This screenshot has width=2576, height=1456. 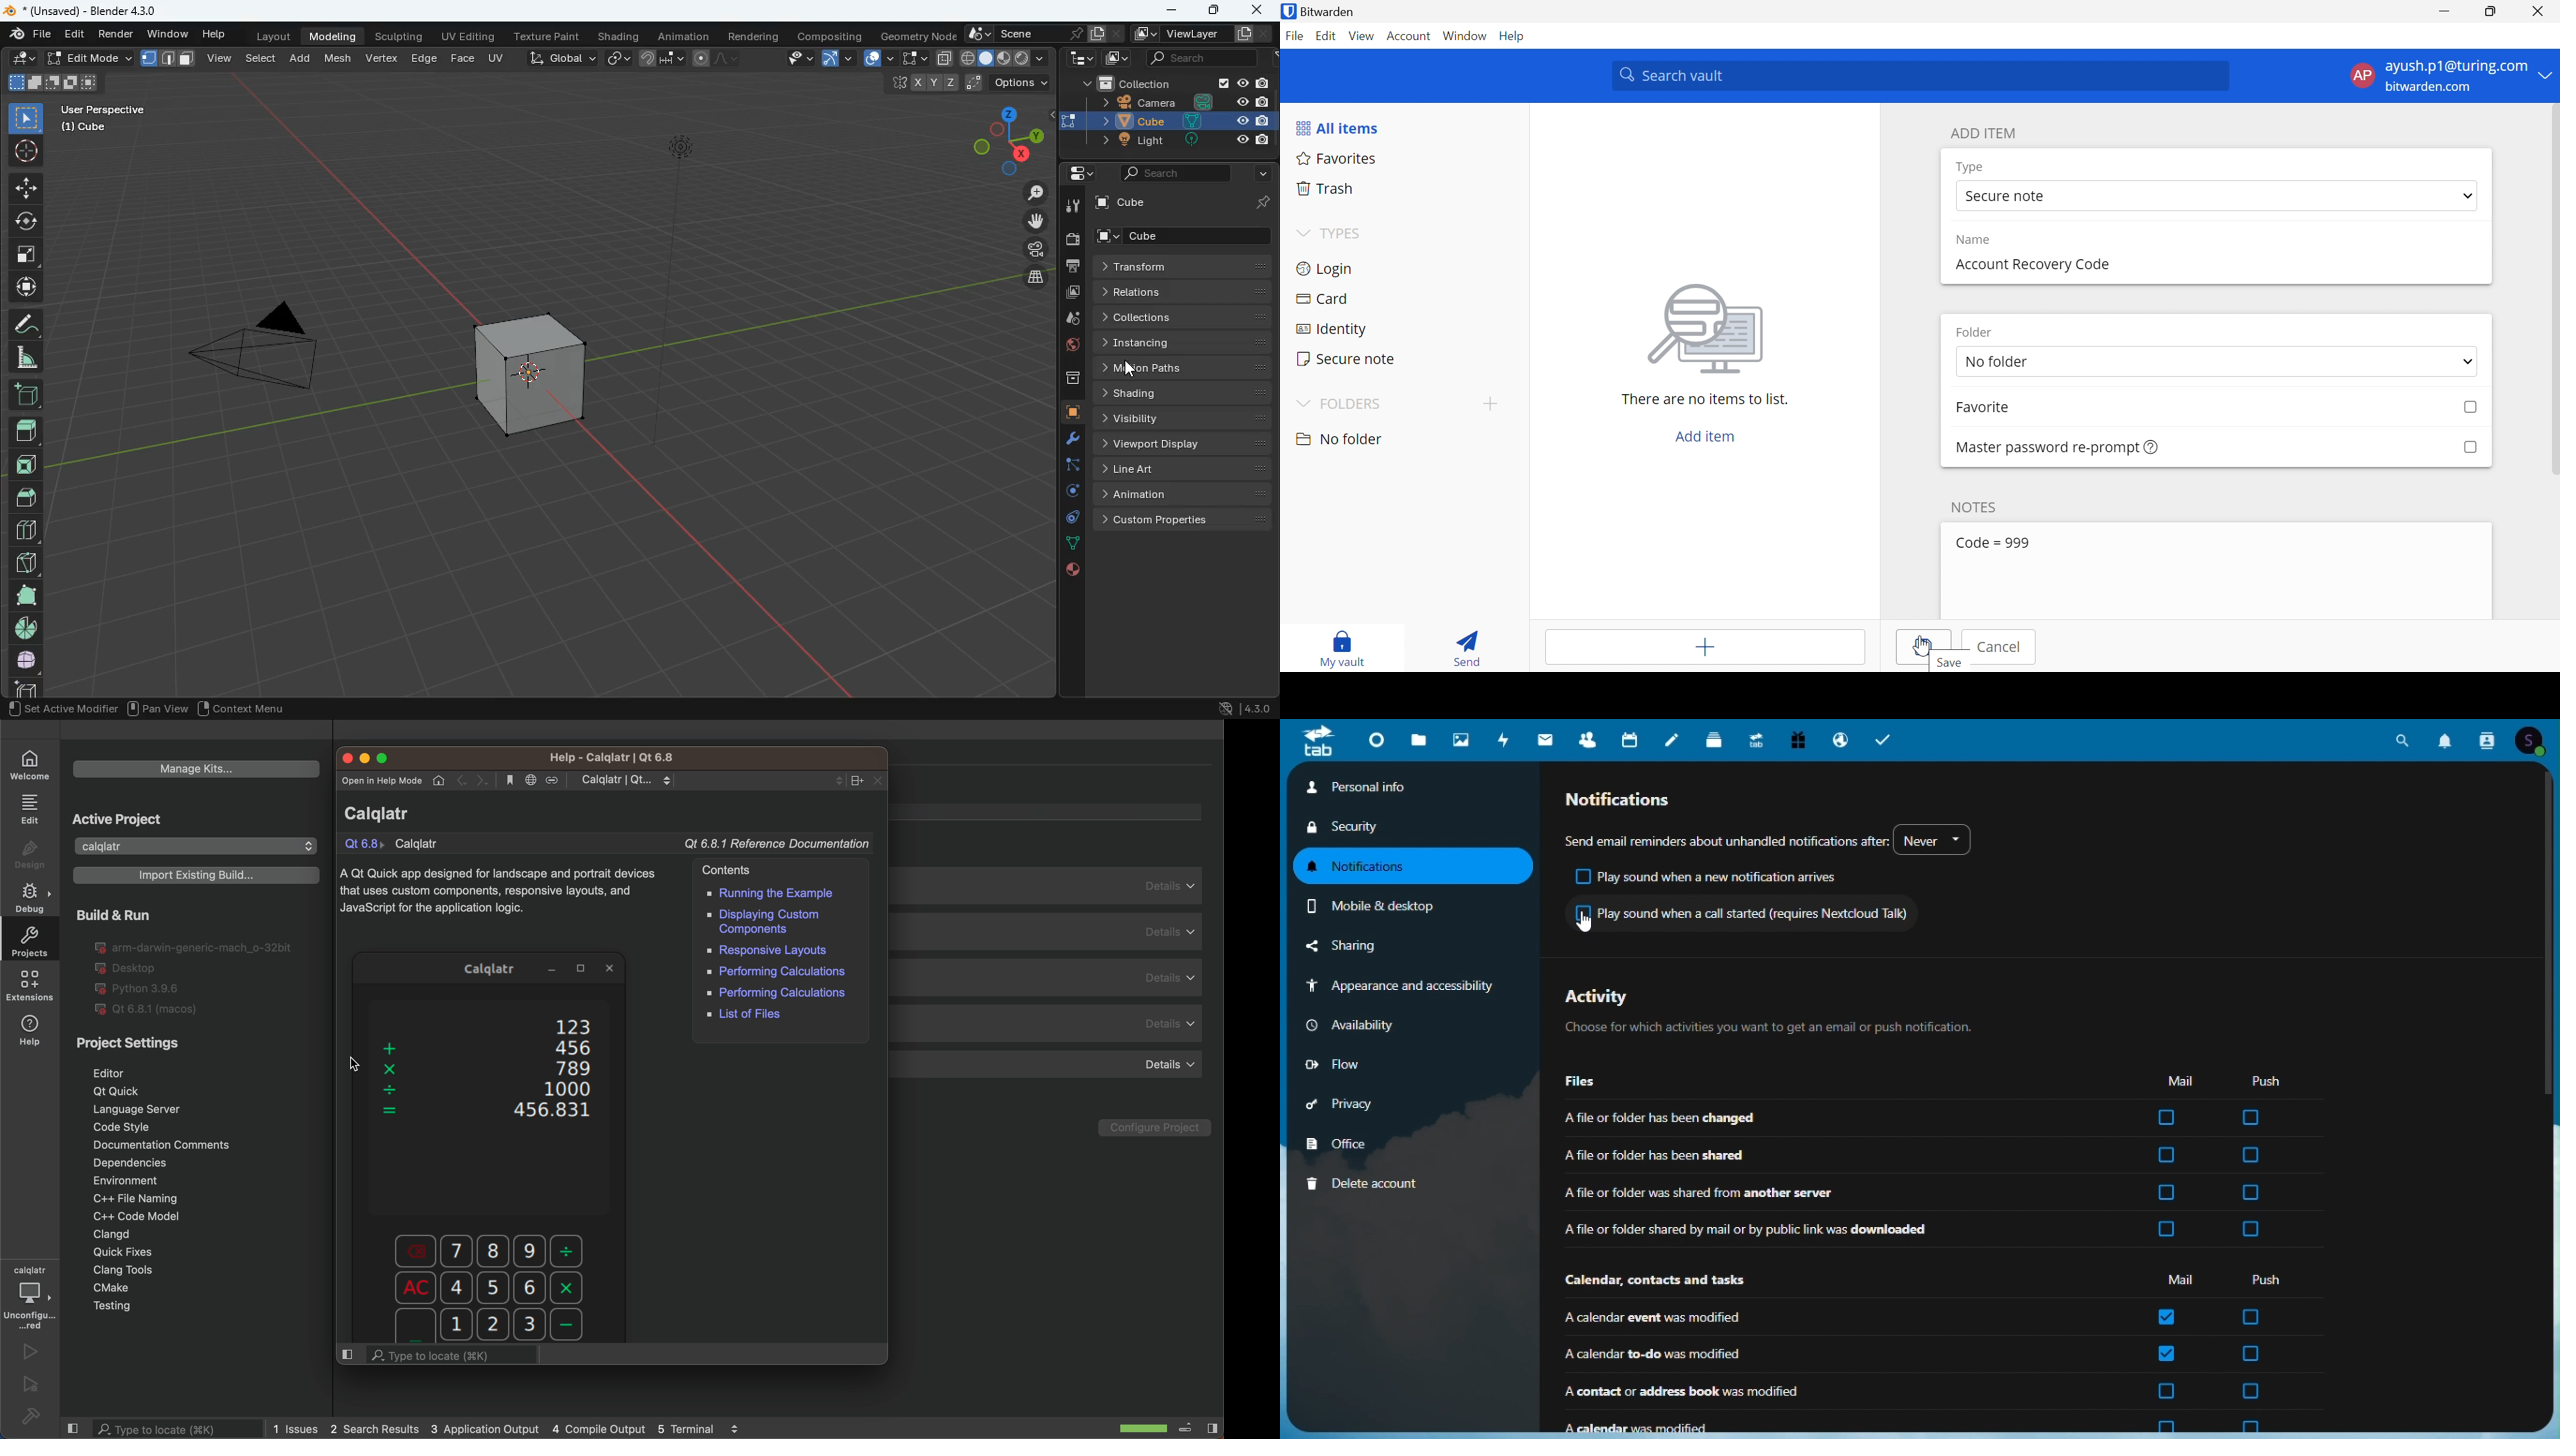 What do you see at coordinates (918, 36) in the screenshot?
I see `geometry` at bounding box center [918, 36].